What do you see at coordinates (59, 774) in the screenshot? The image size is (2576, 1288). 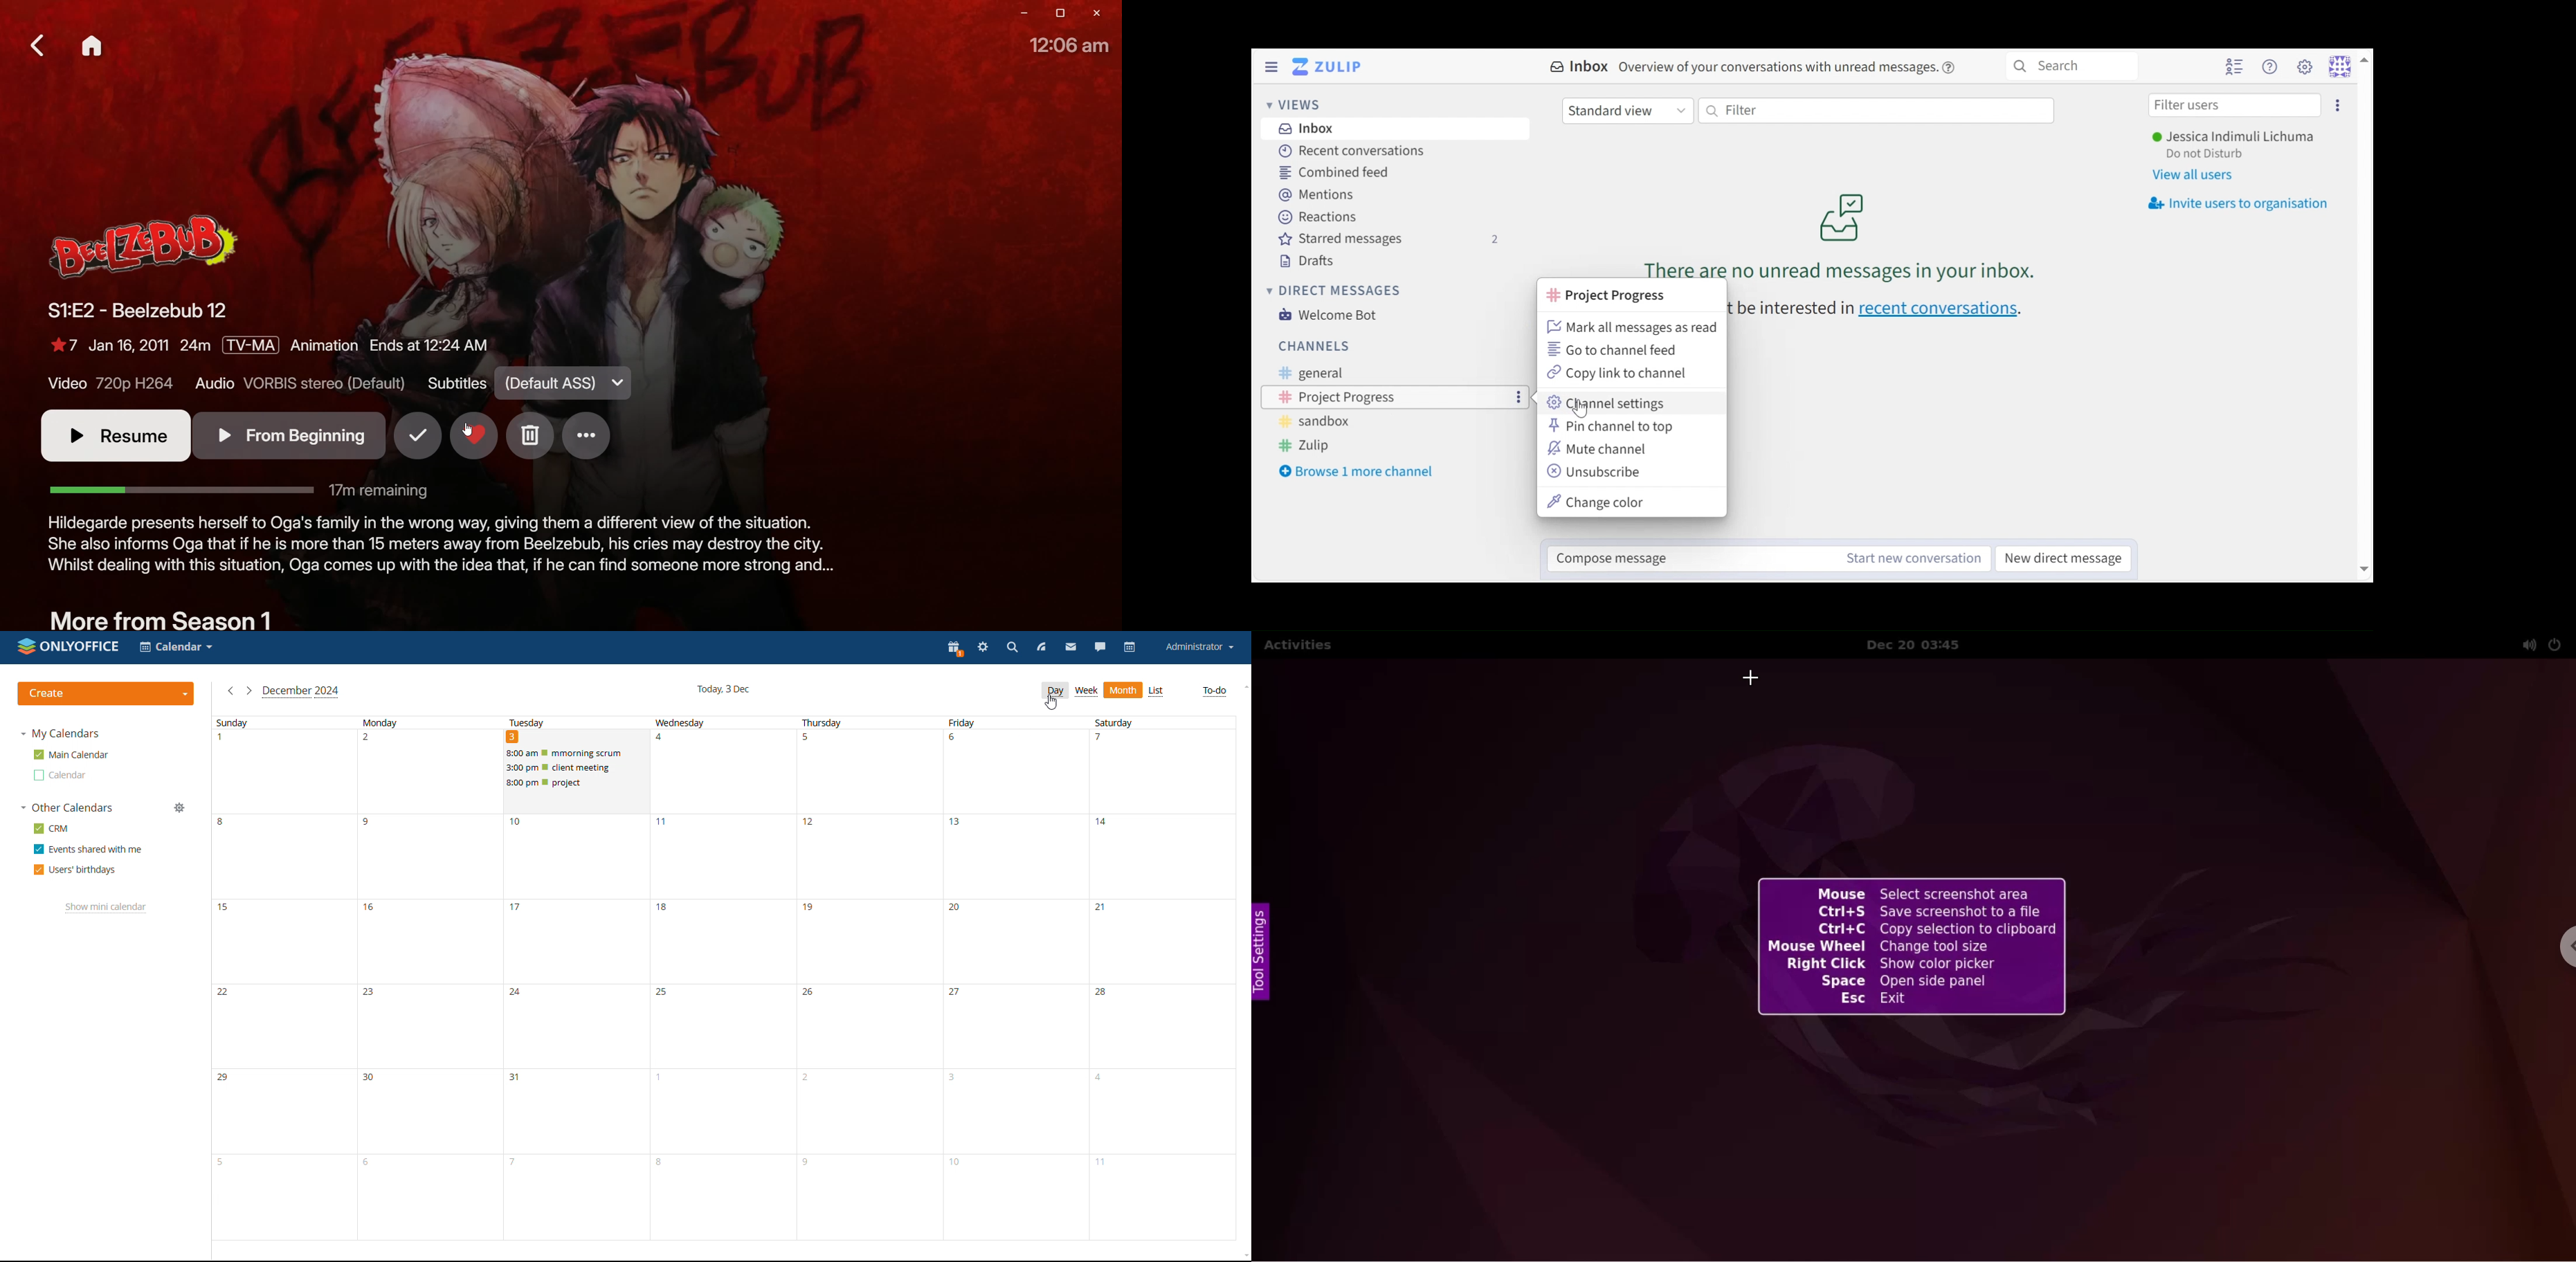 I see `calendar` at bounding box center [59, 774].